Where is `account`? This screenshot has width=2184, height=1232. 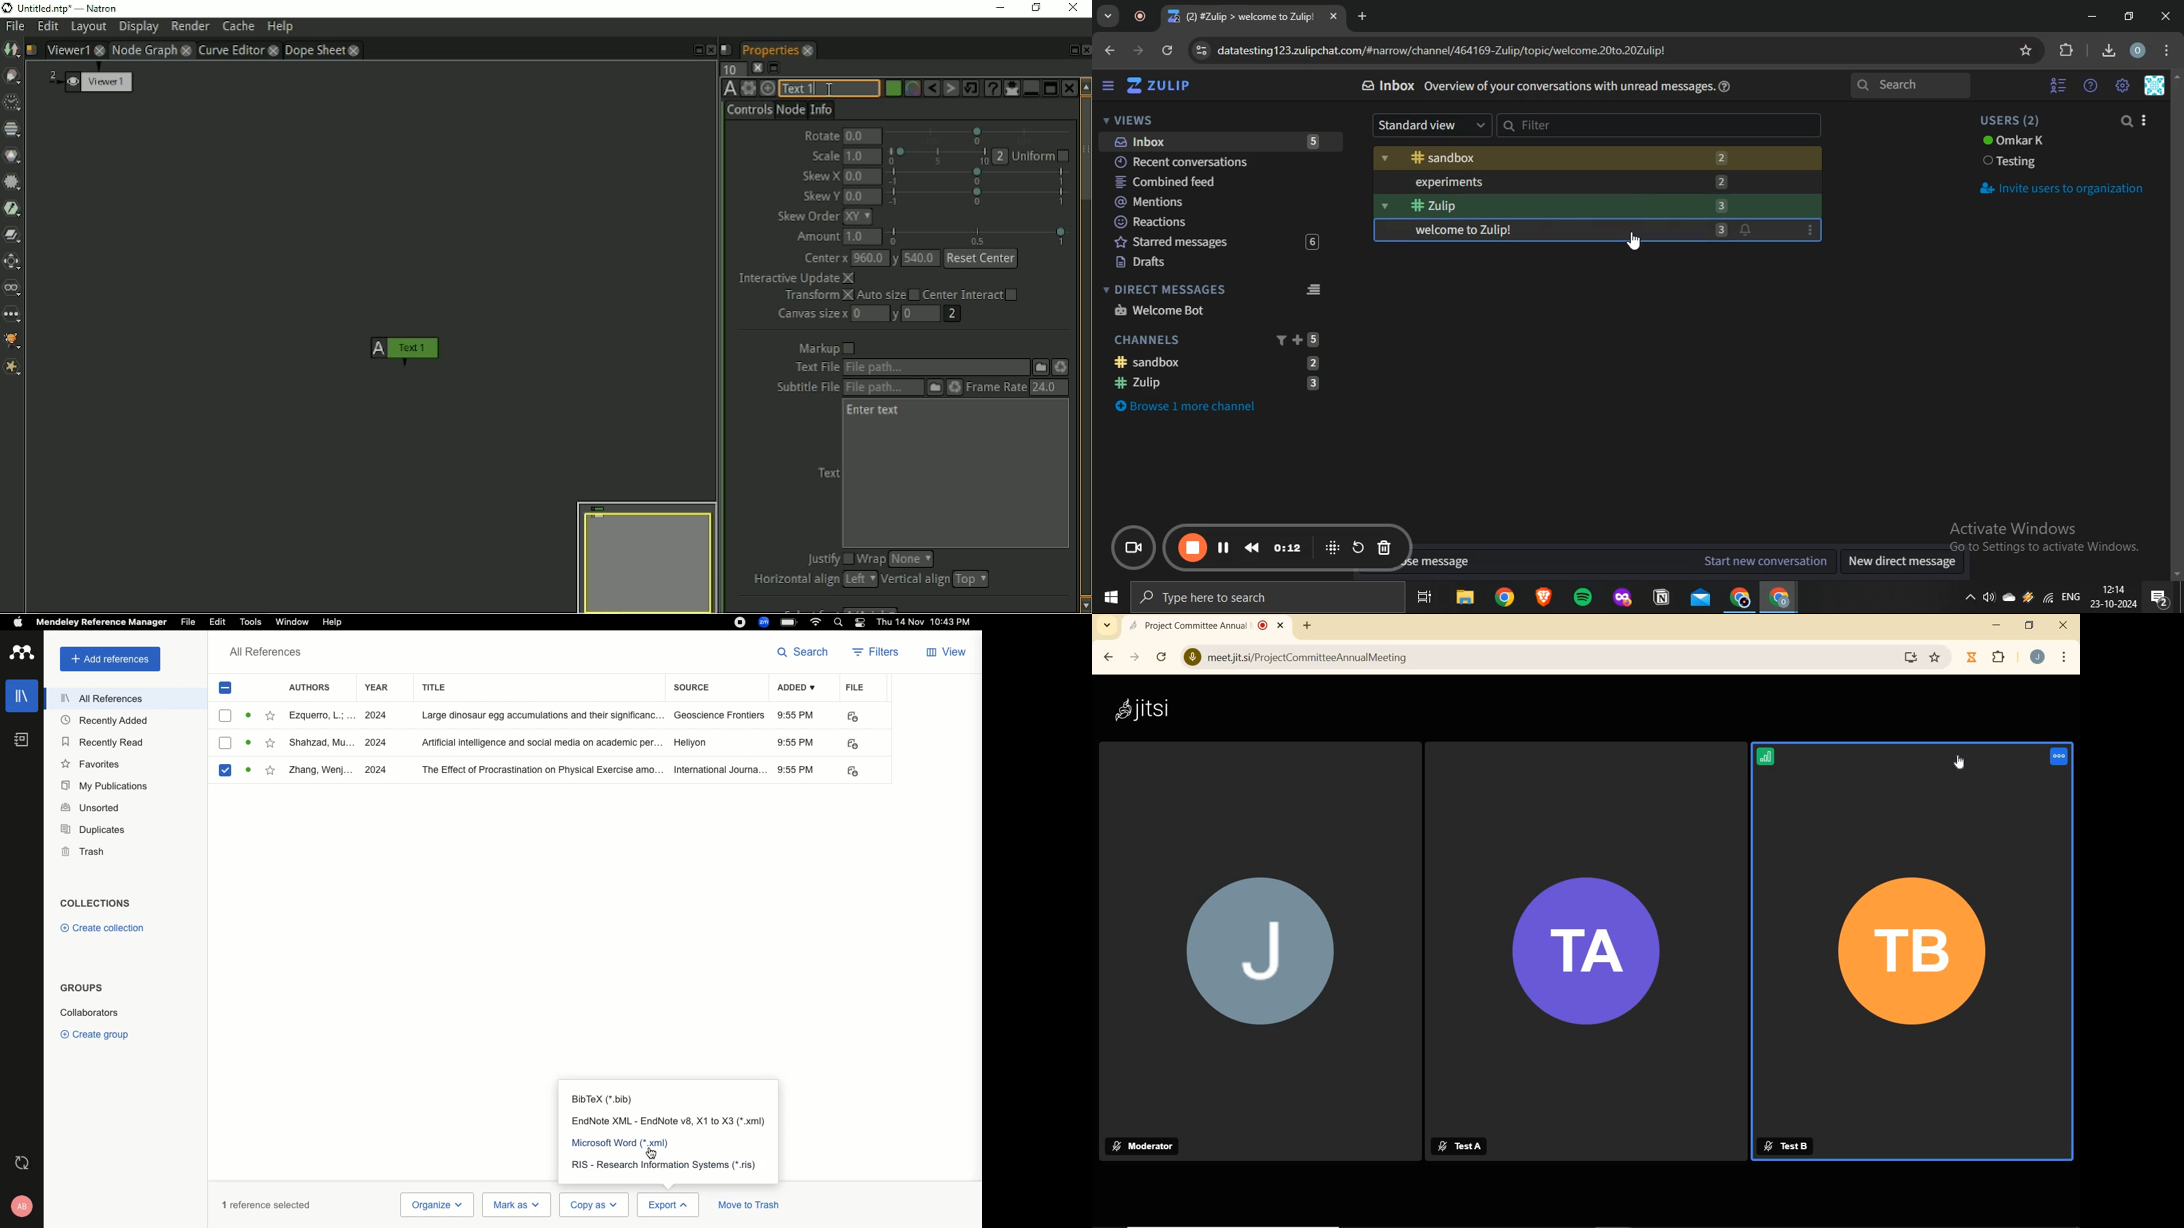
account is located at coordinates (2138, 51).